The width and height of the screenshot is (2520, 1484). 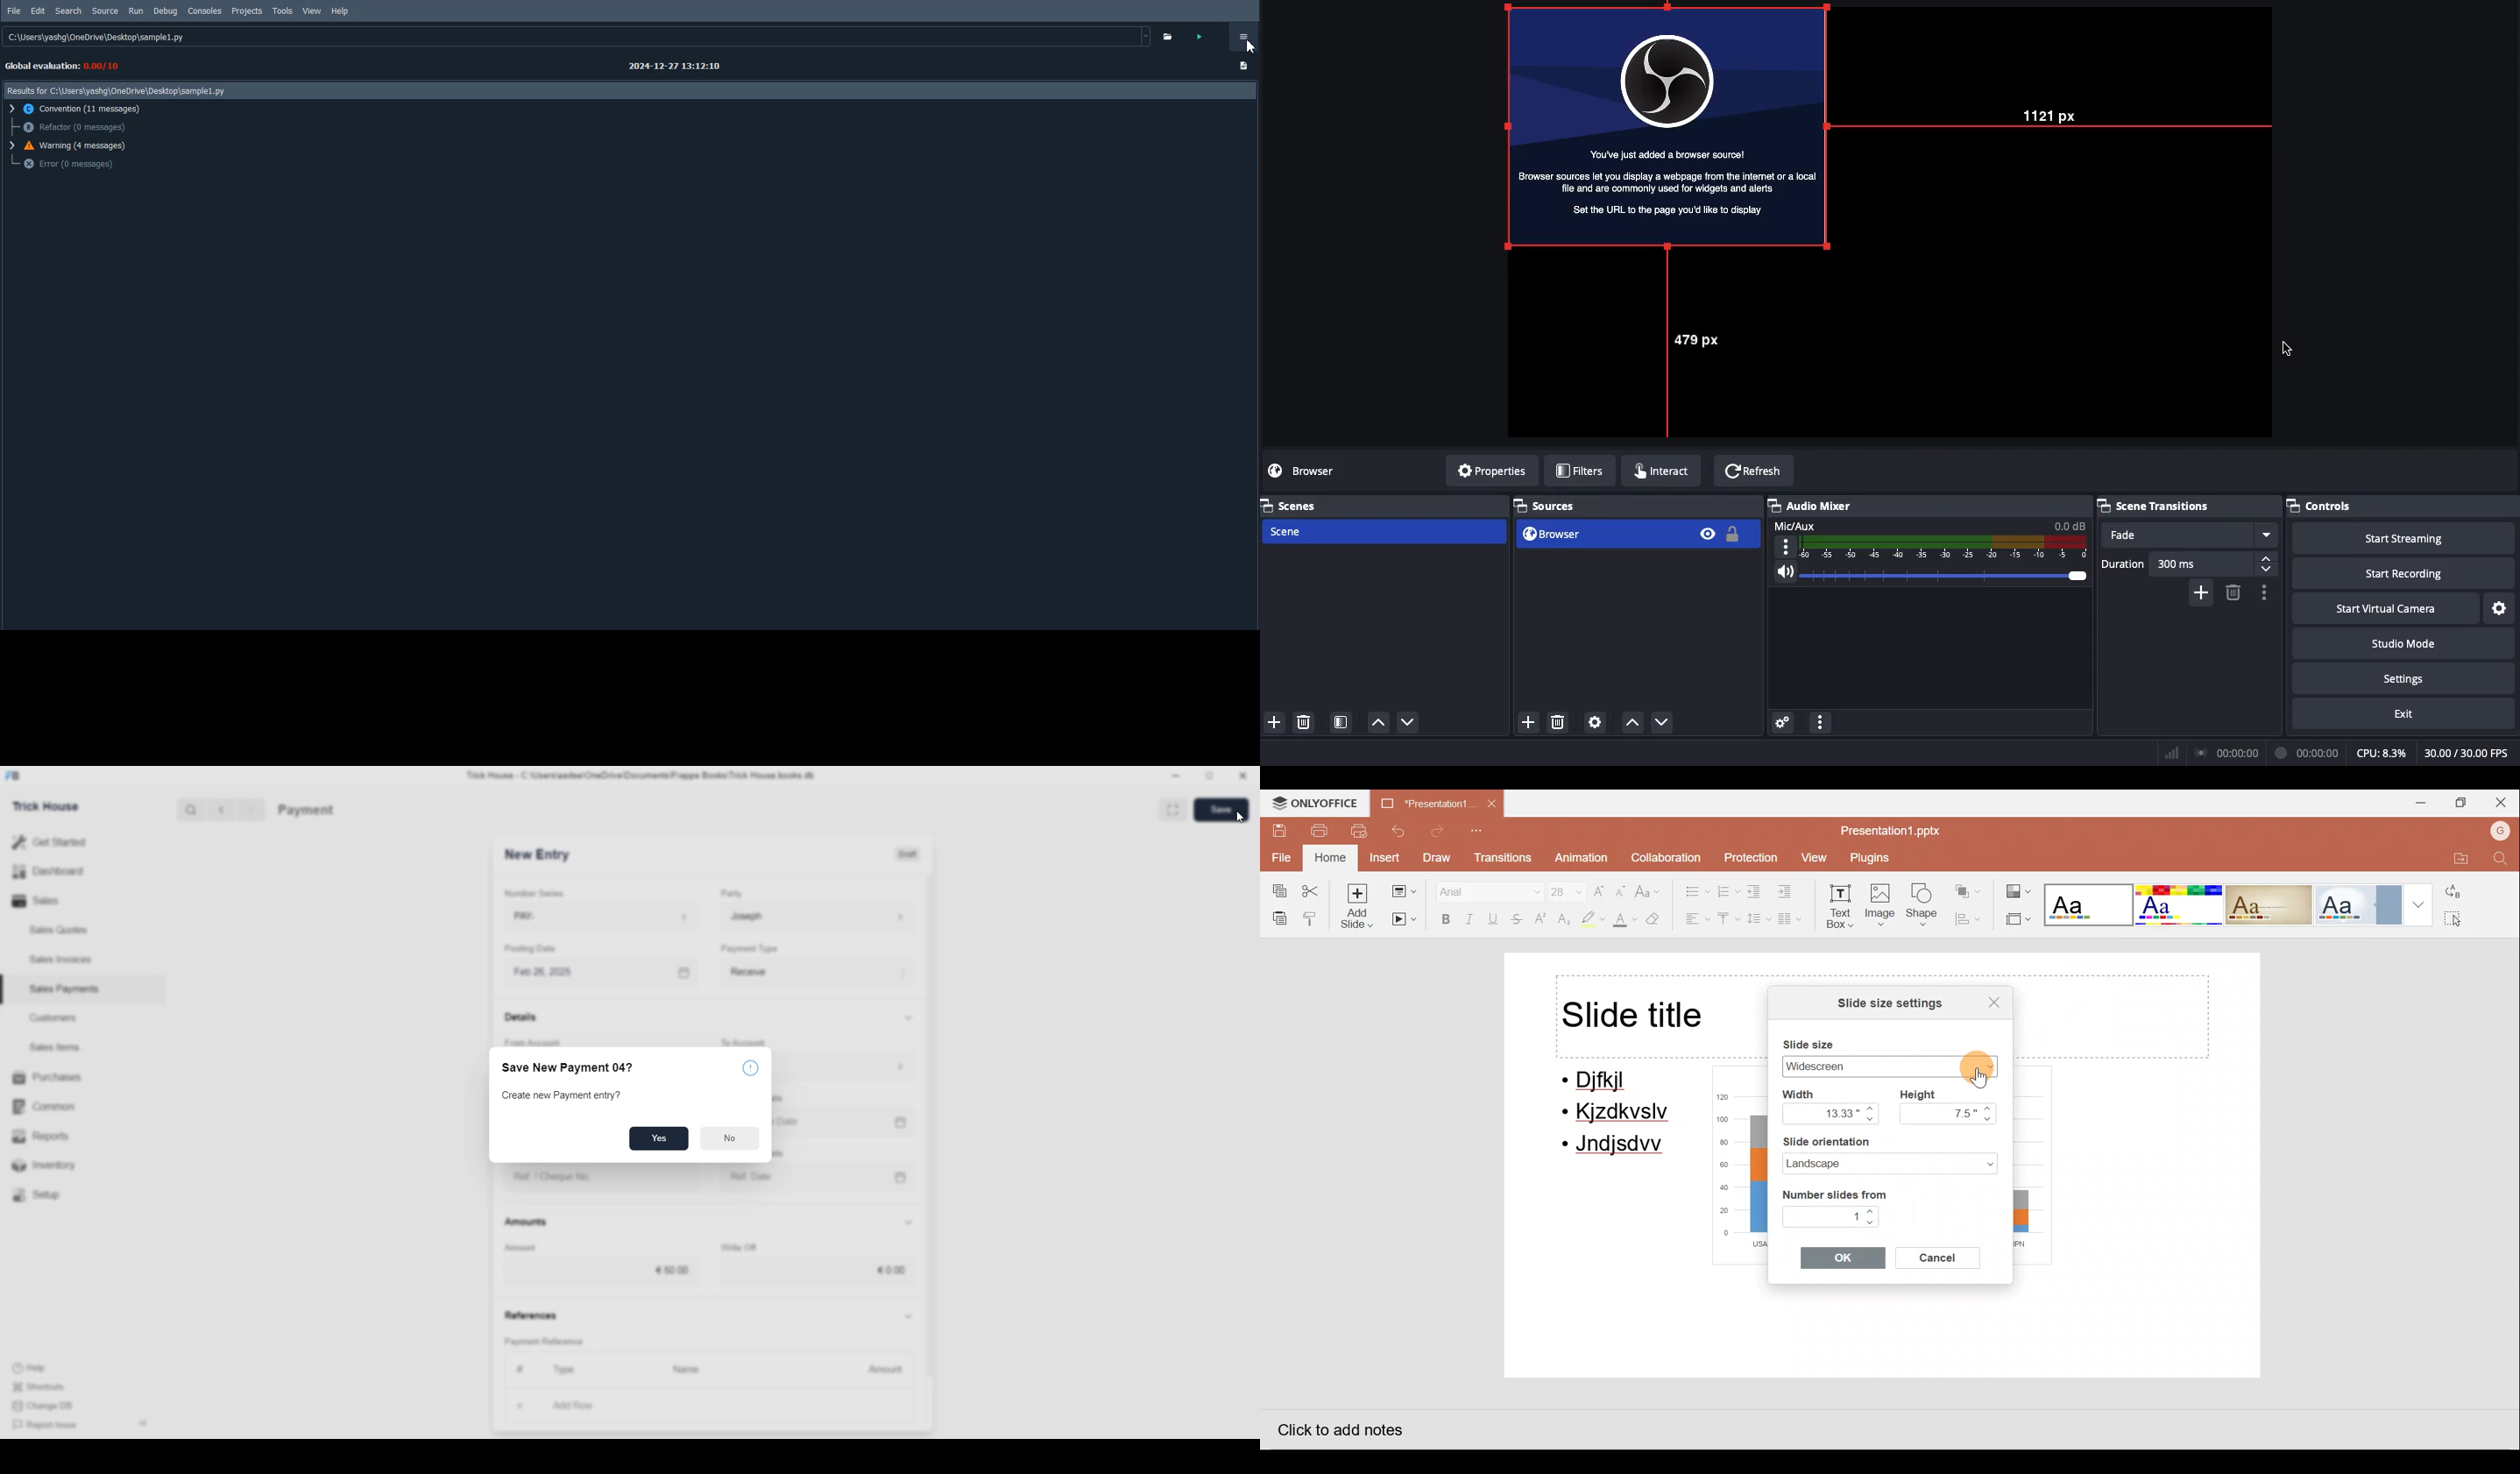 What do you see at coordinates (1690, 888) in the screenshot?
I see `Bullets` at bounding box center [1690, 888].